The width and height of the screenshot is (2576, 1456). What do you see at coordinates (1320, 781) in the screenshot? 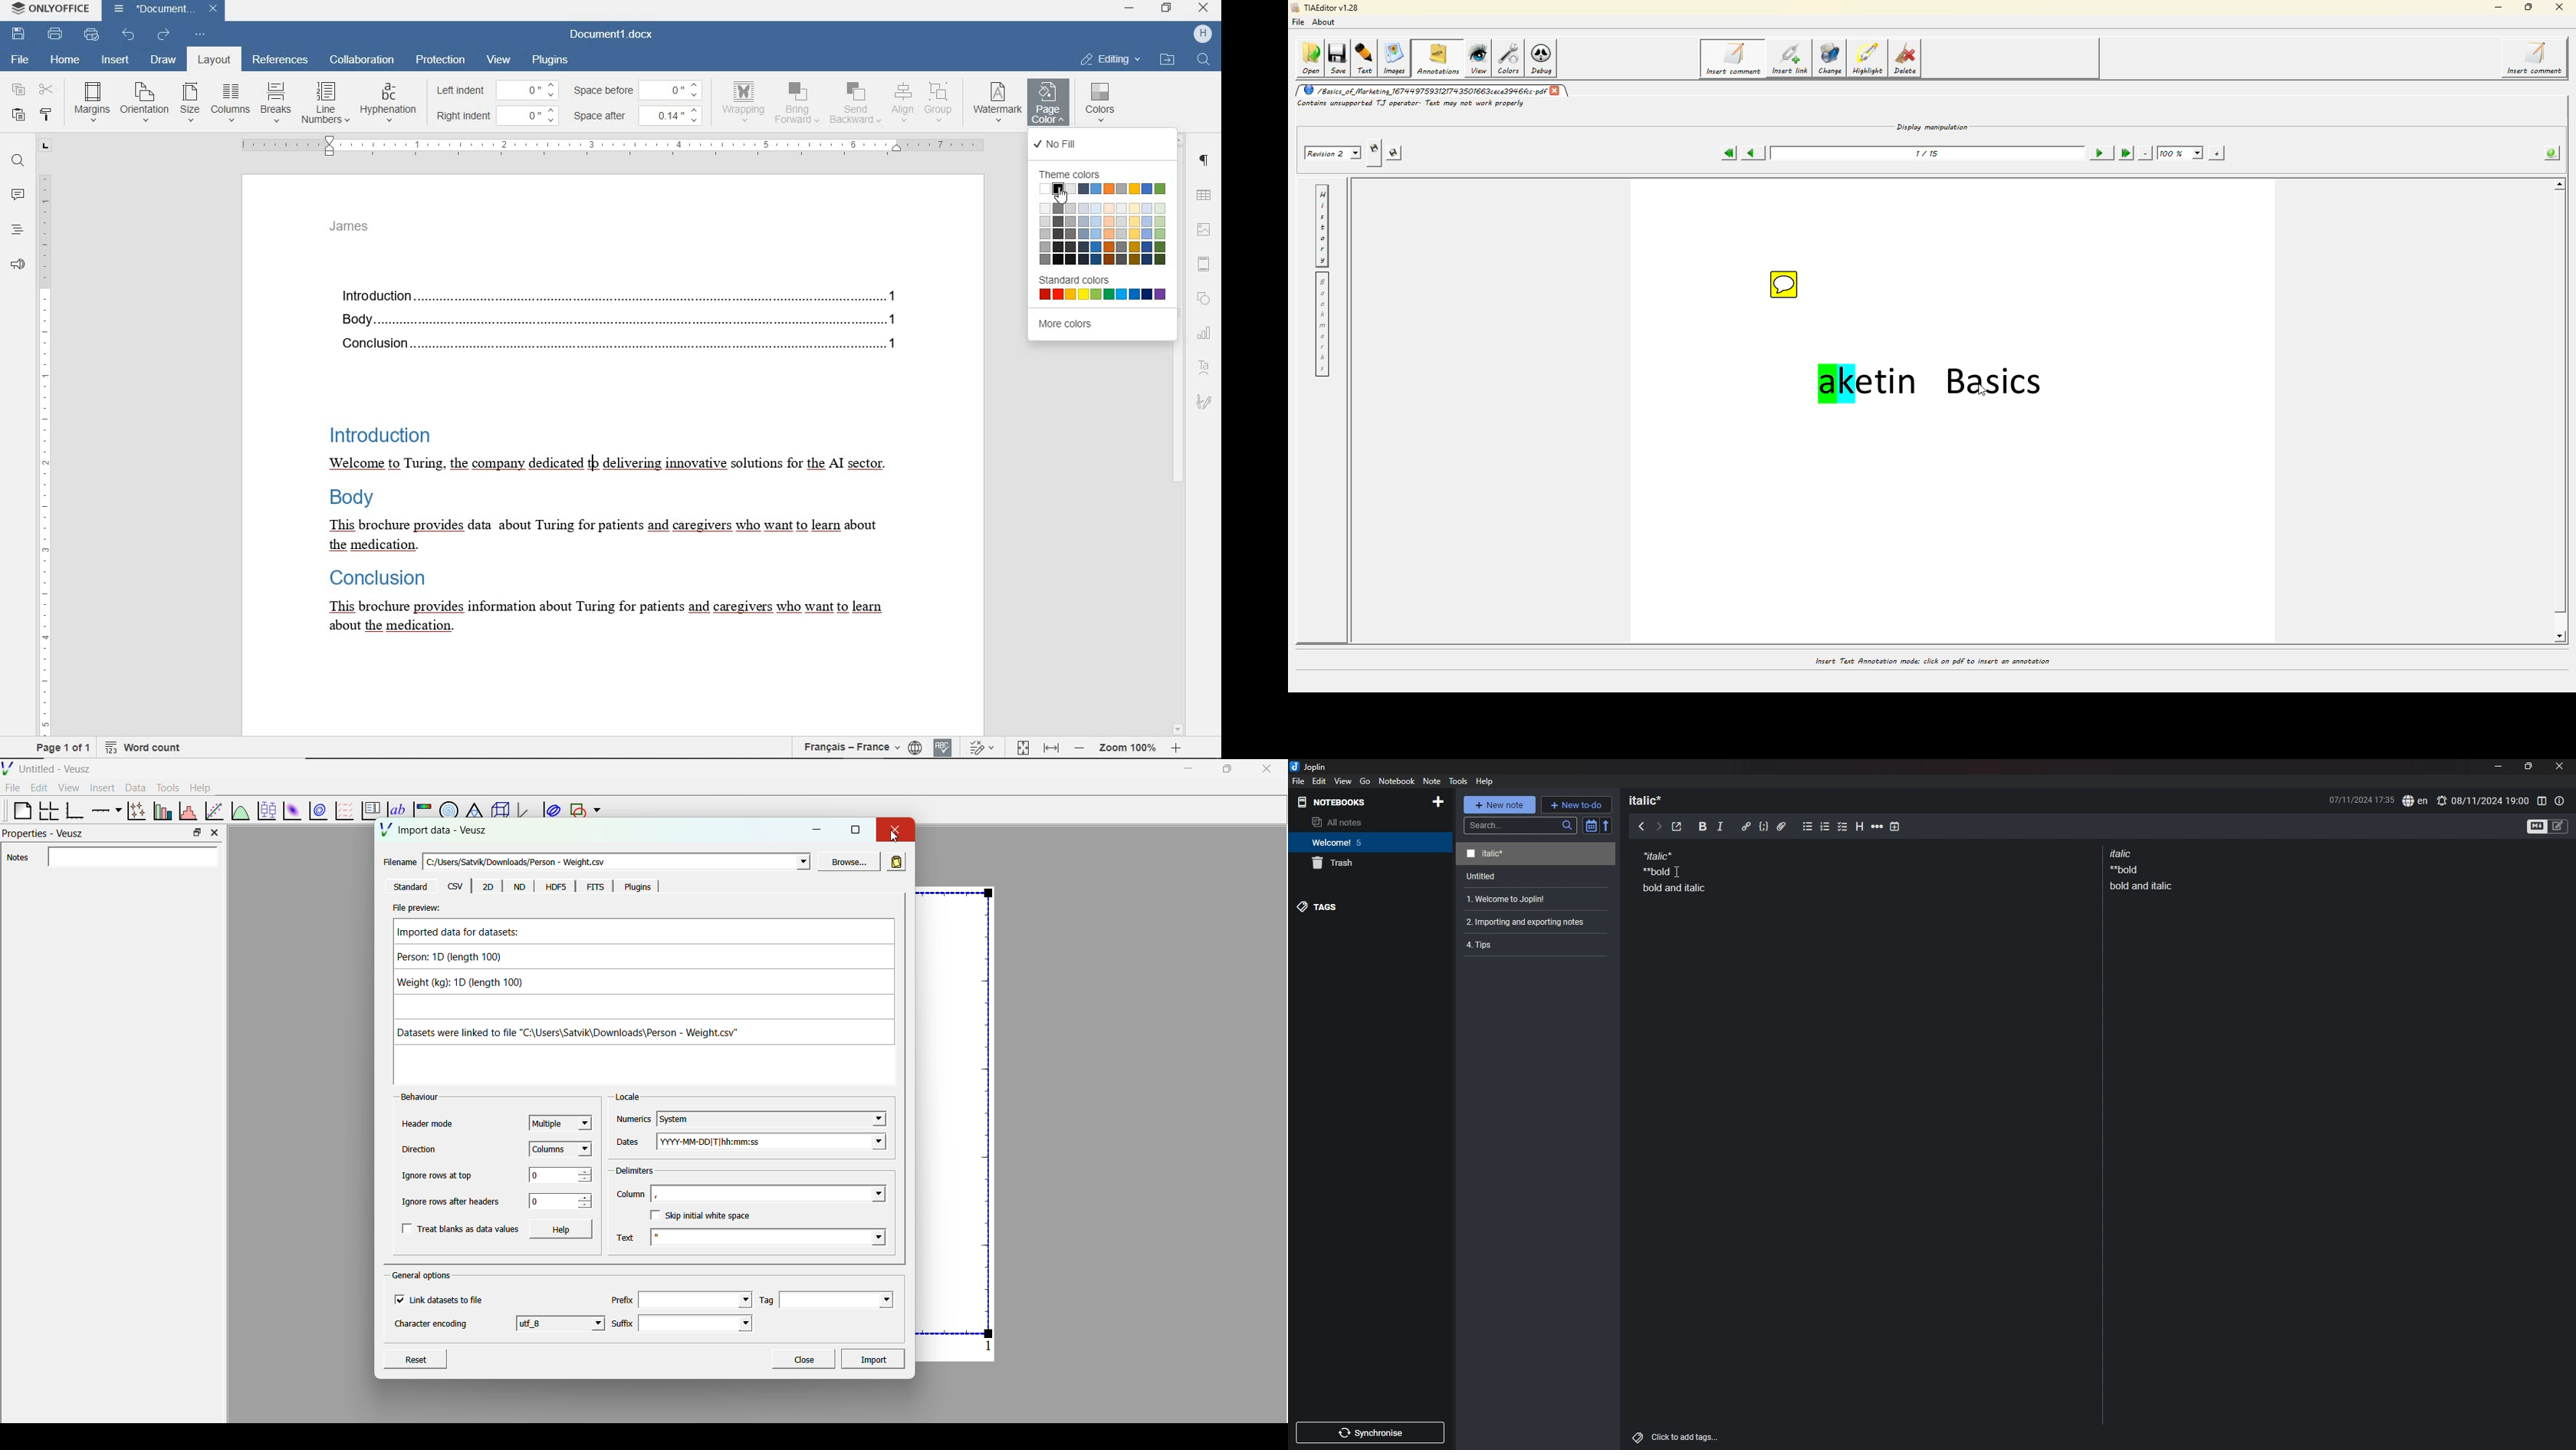
I see `edit` at bounding box center [1320, 781].